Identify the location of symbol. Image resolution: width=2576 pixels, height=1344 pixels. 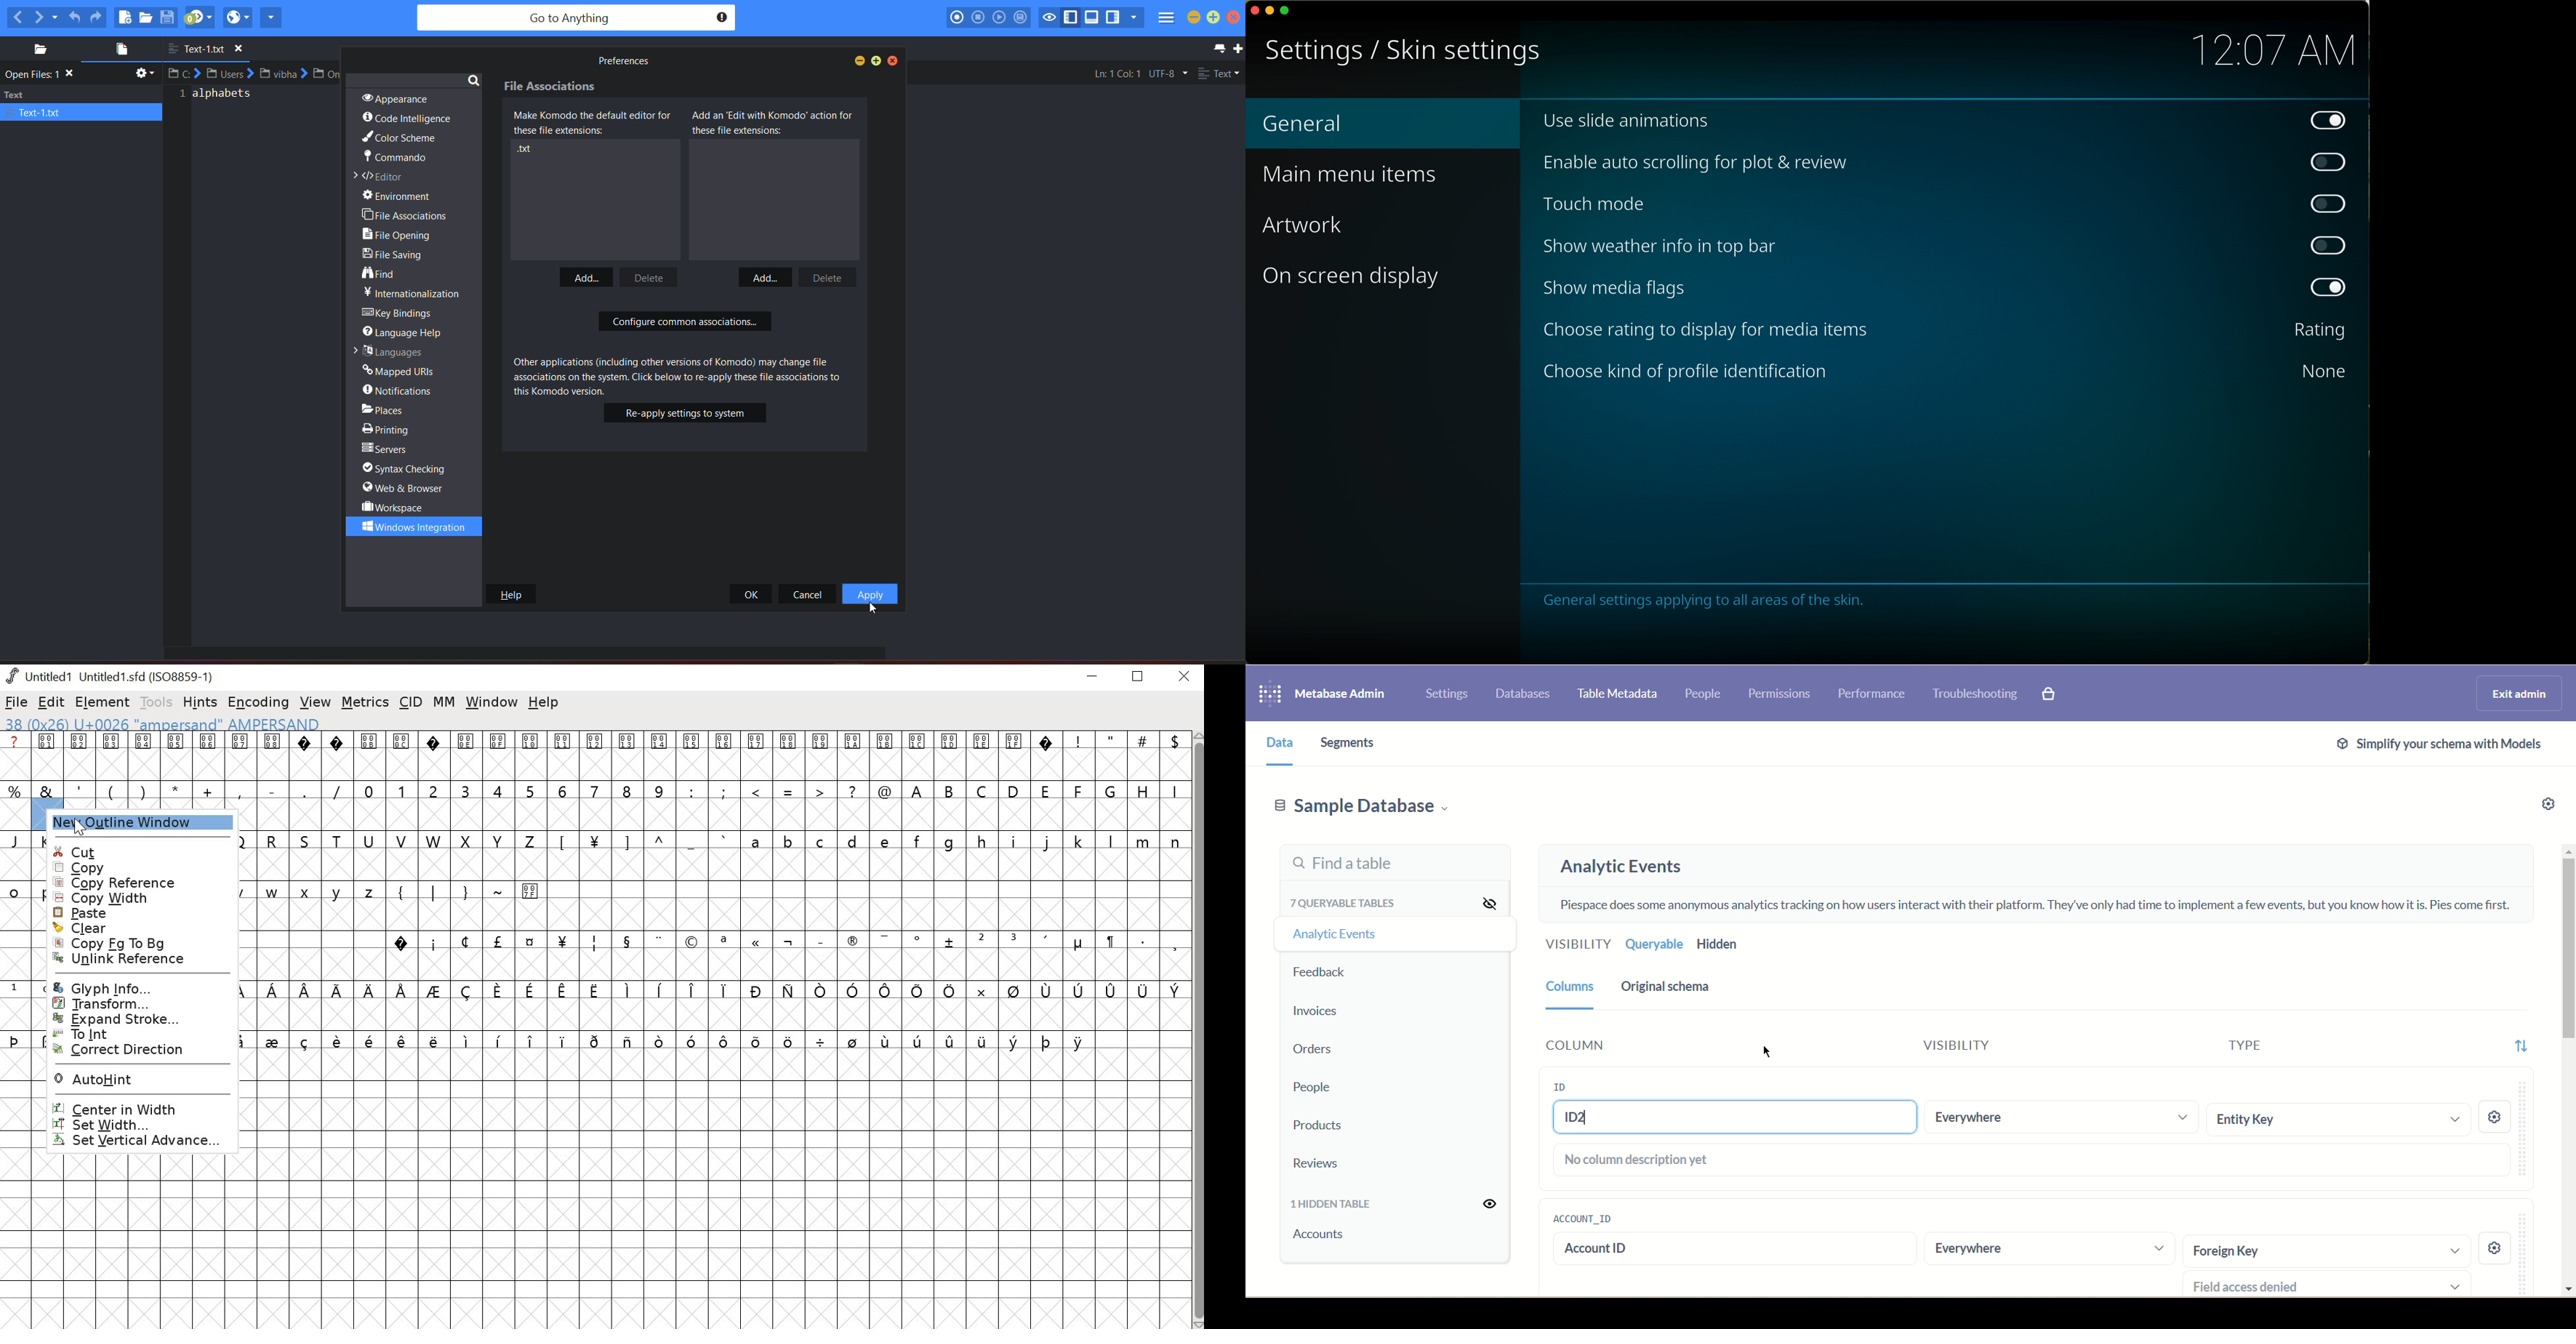
(887, 1040).